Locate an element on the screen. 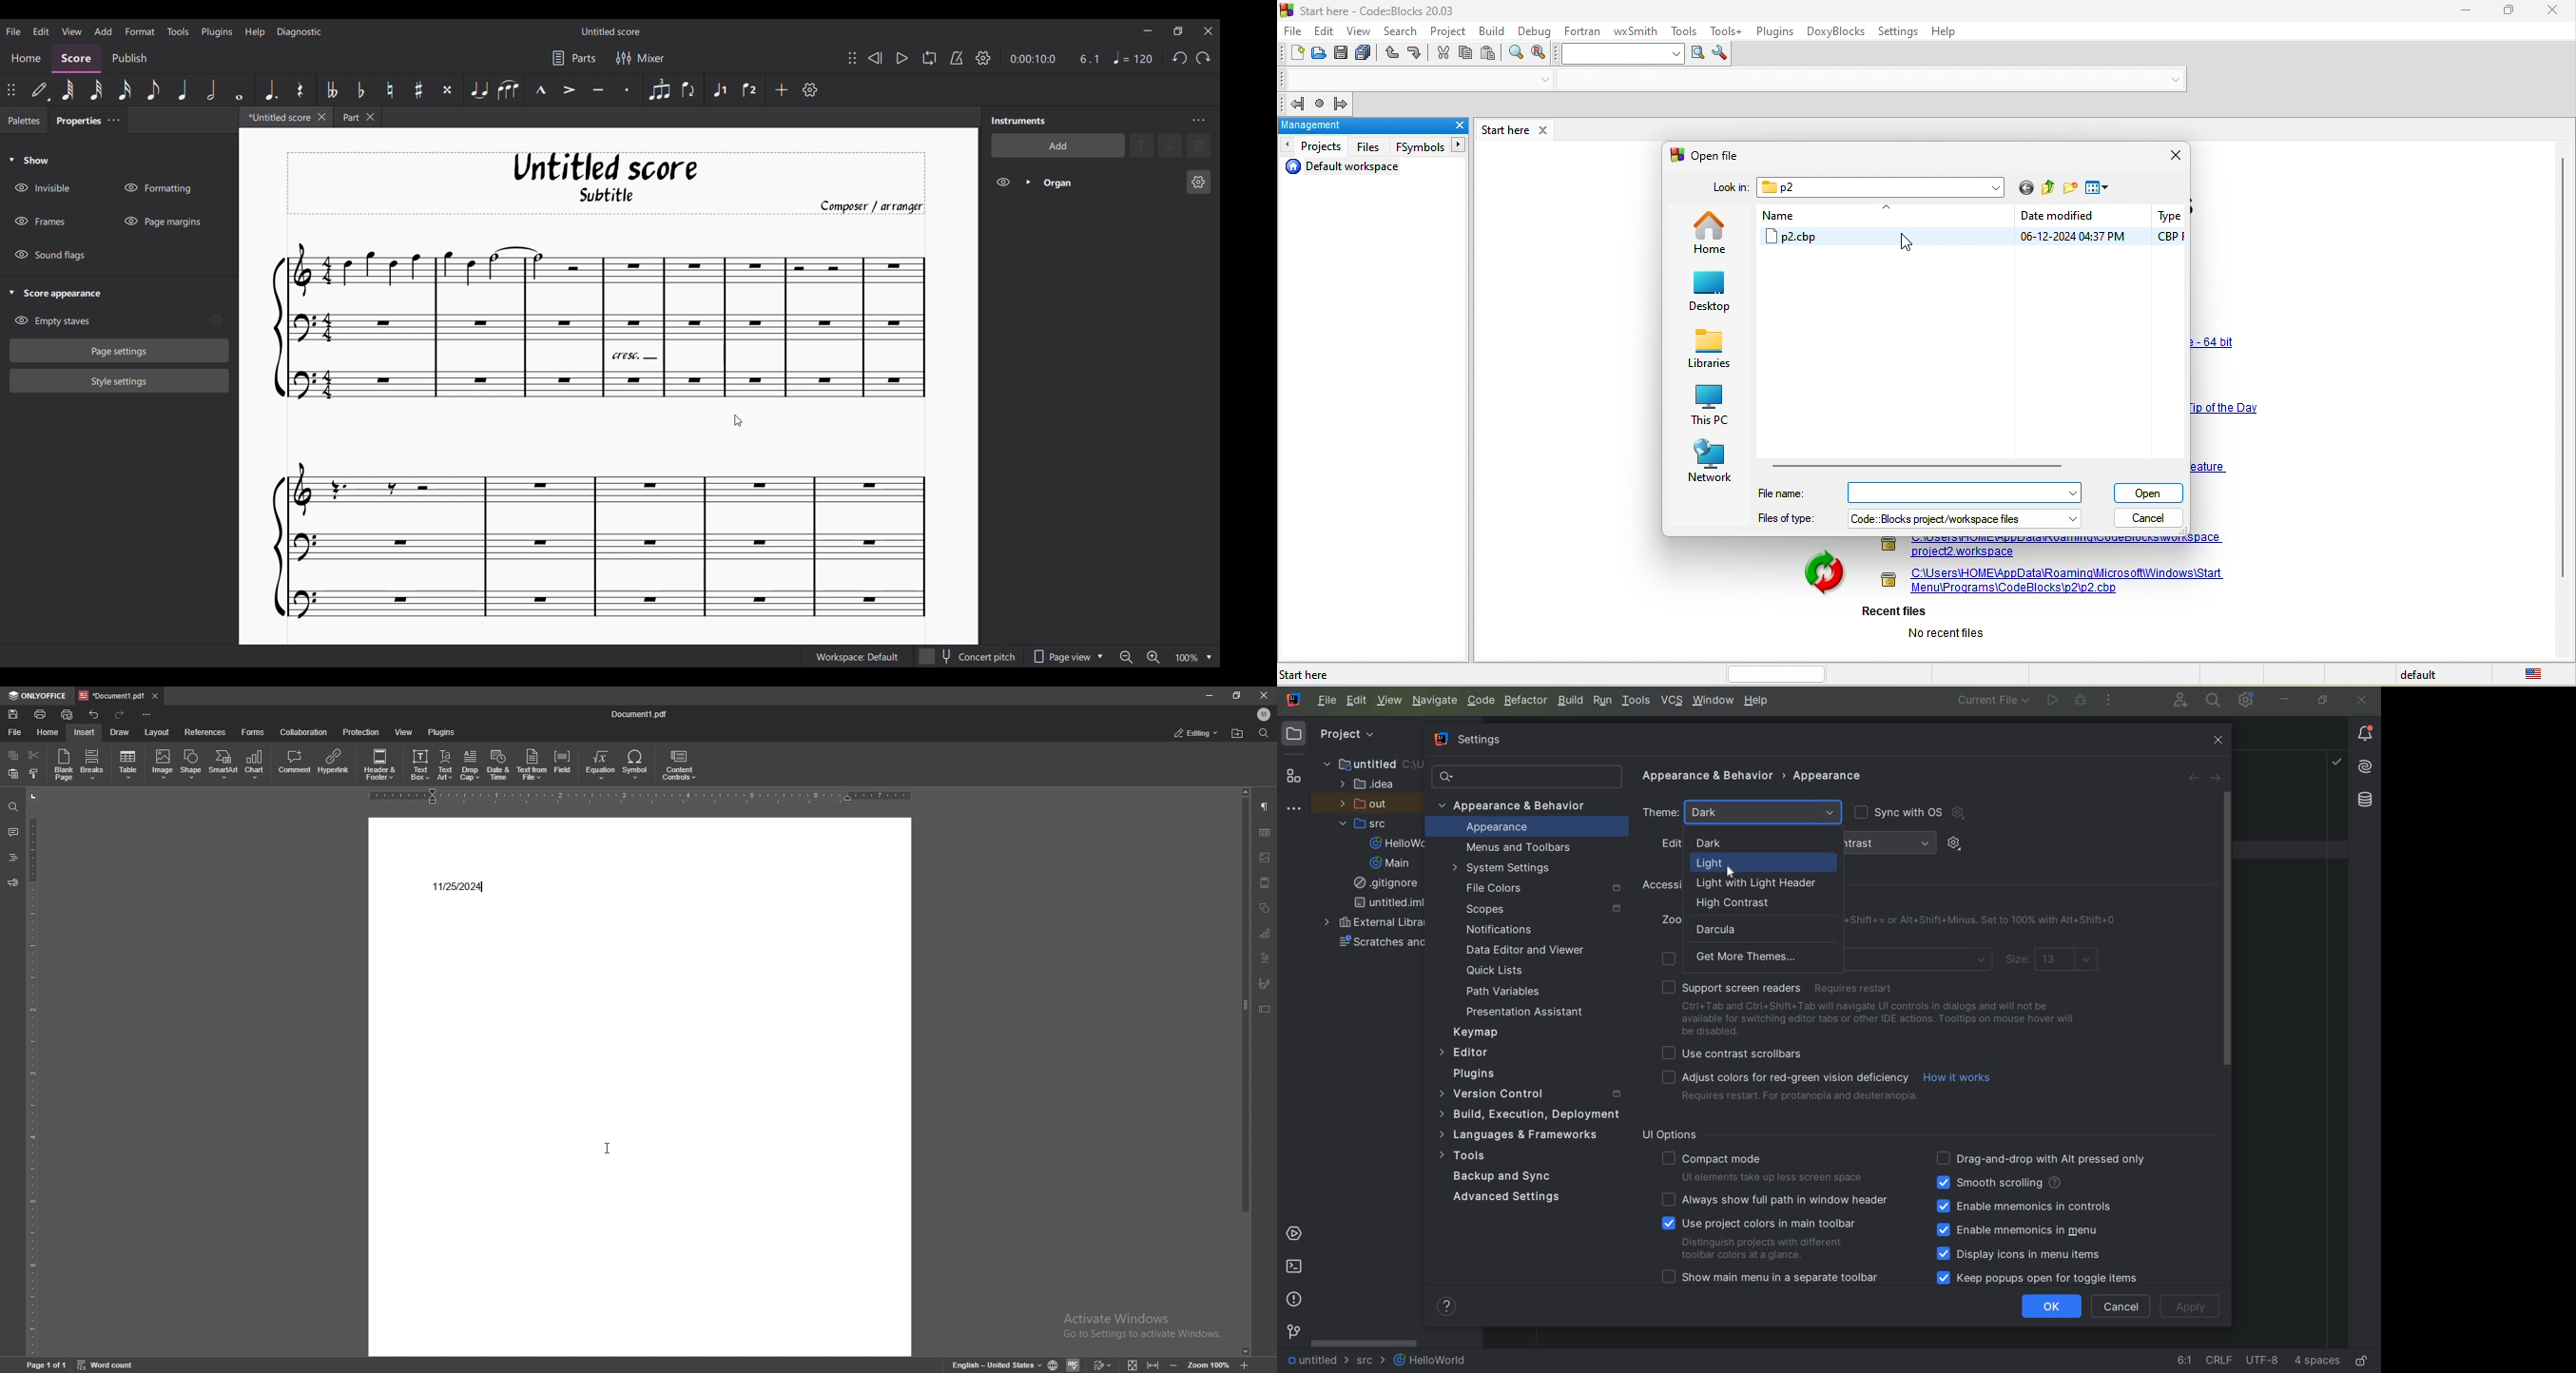 This screenshot has width=2576, height=1400. Appearance & Behavior » Appearance is located at coordinates (1766, 774).